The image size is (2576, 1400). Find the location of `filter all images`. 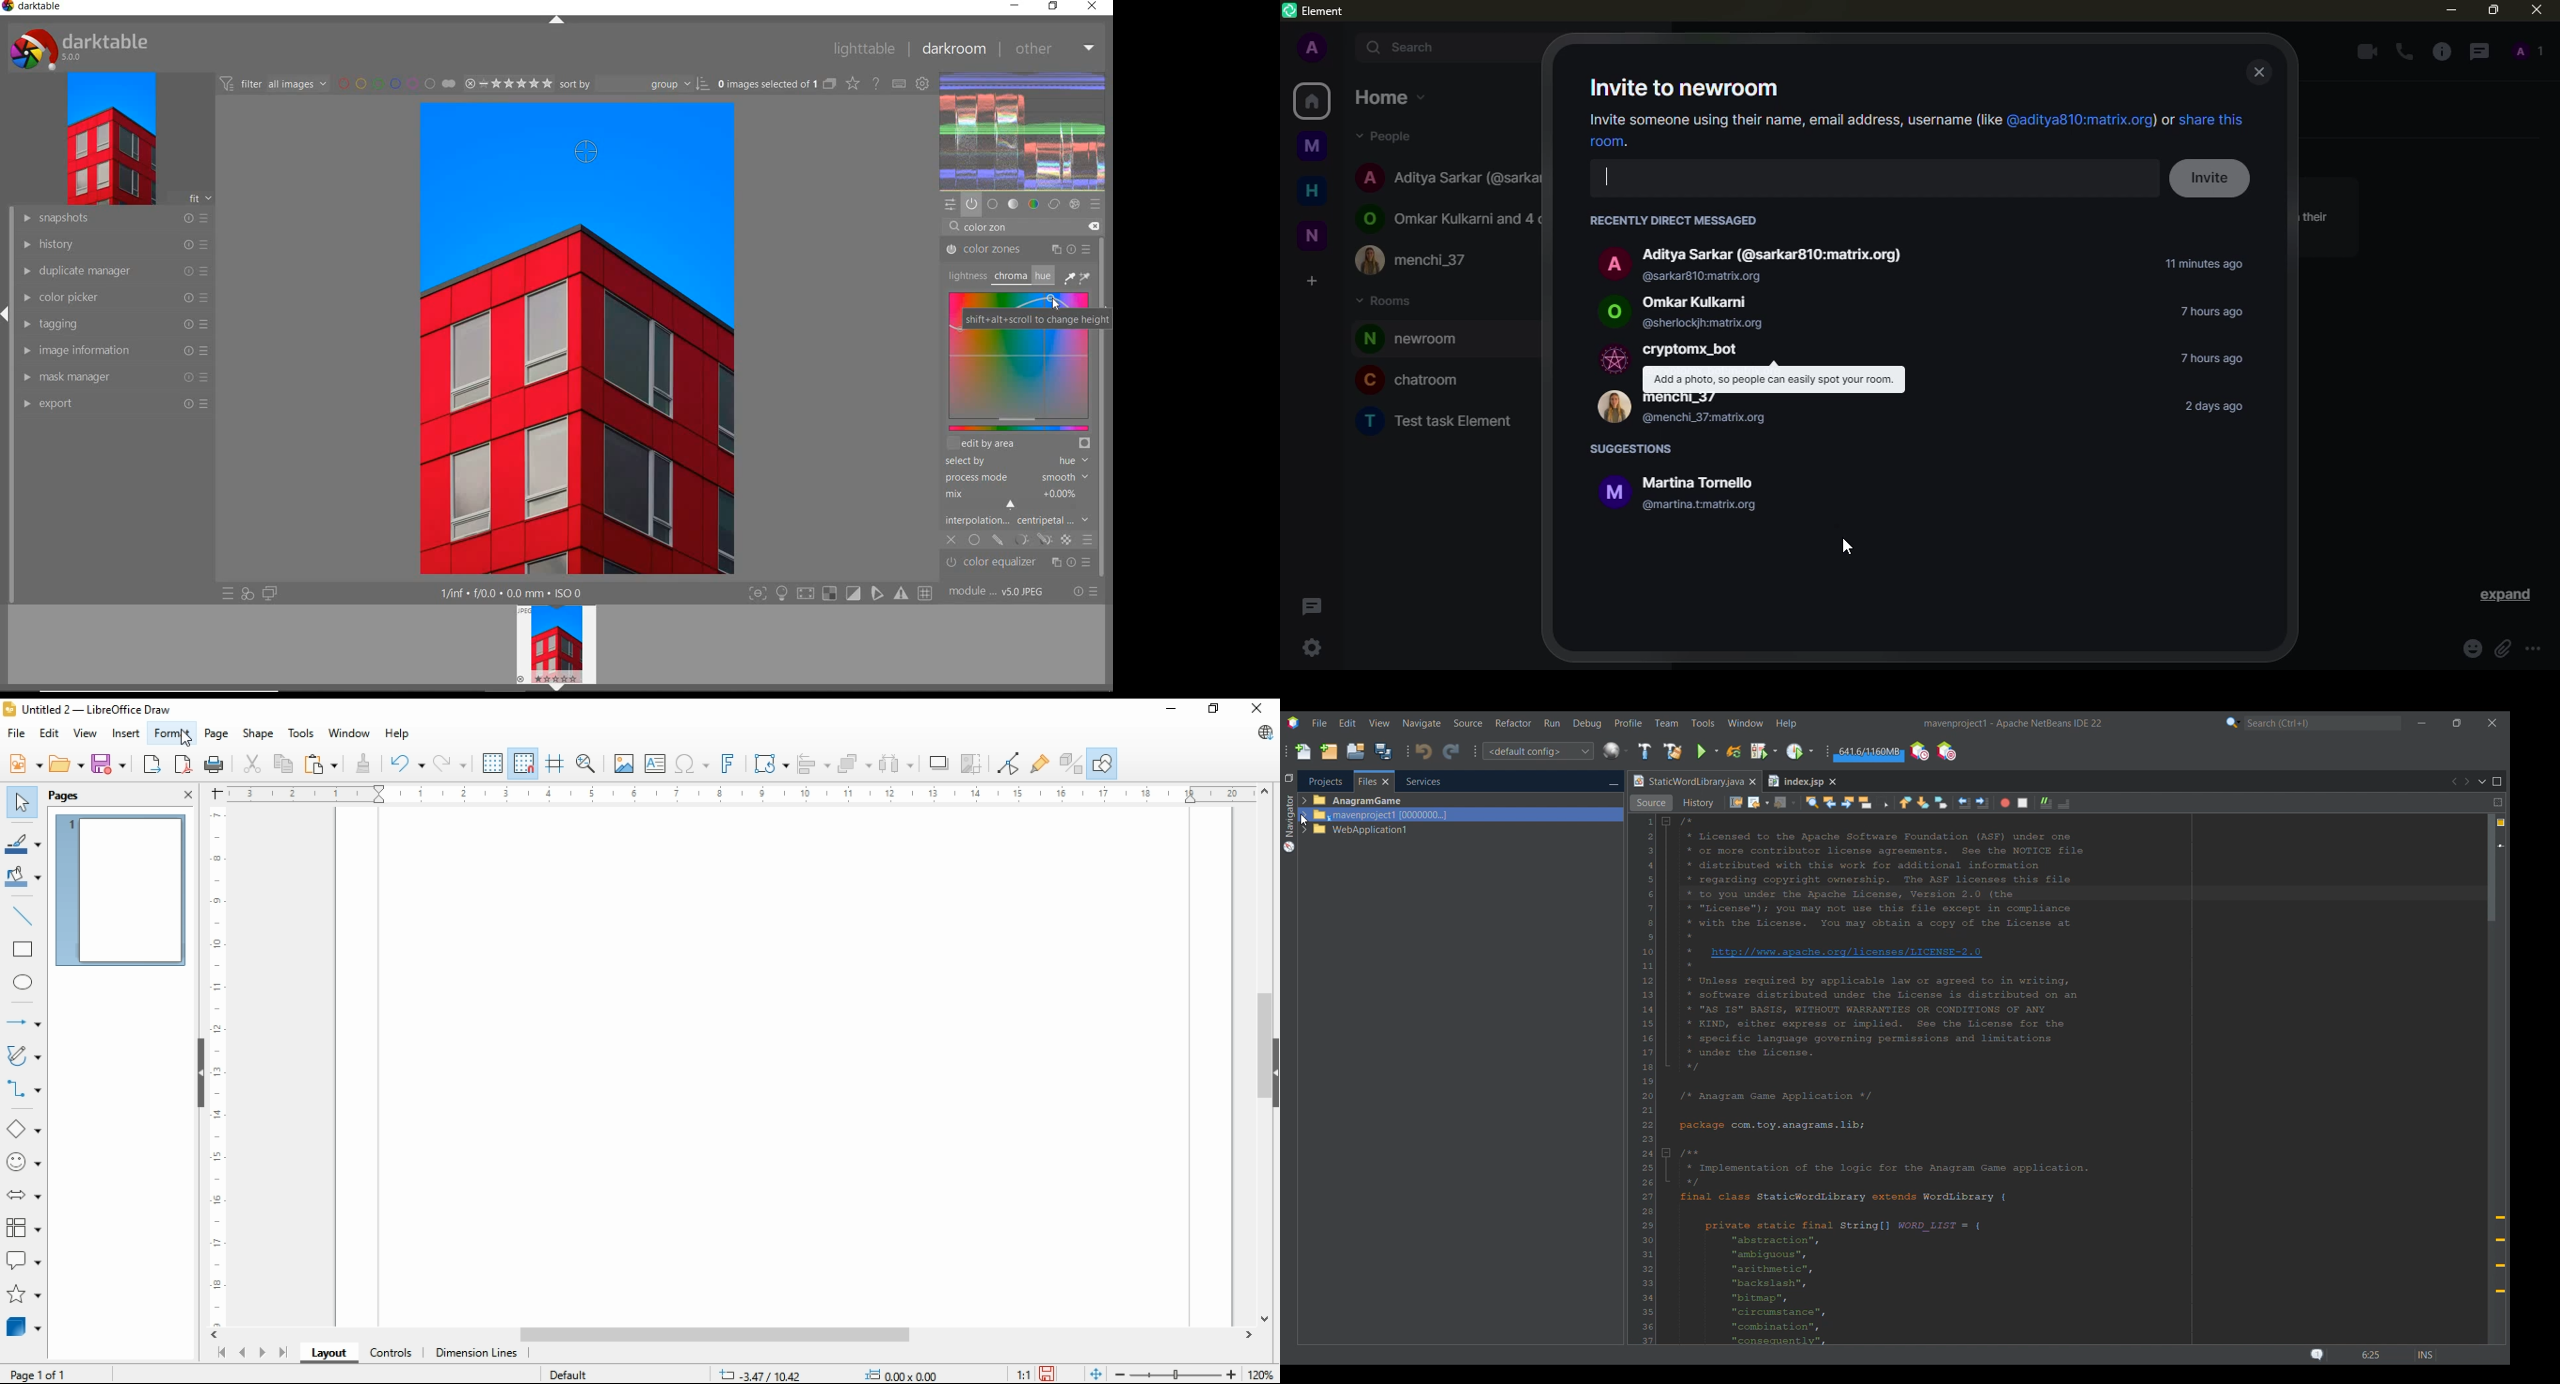

filter all images is located at coordinates (274, 84).